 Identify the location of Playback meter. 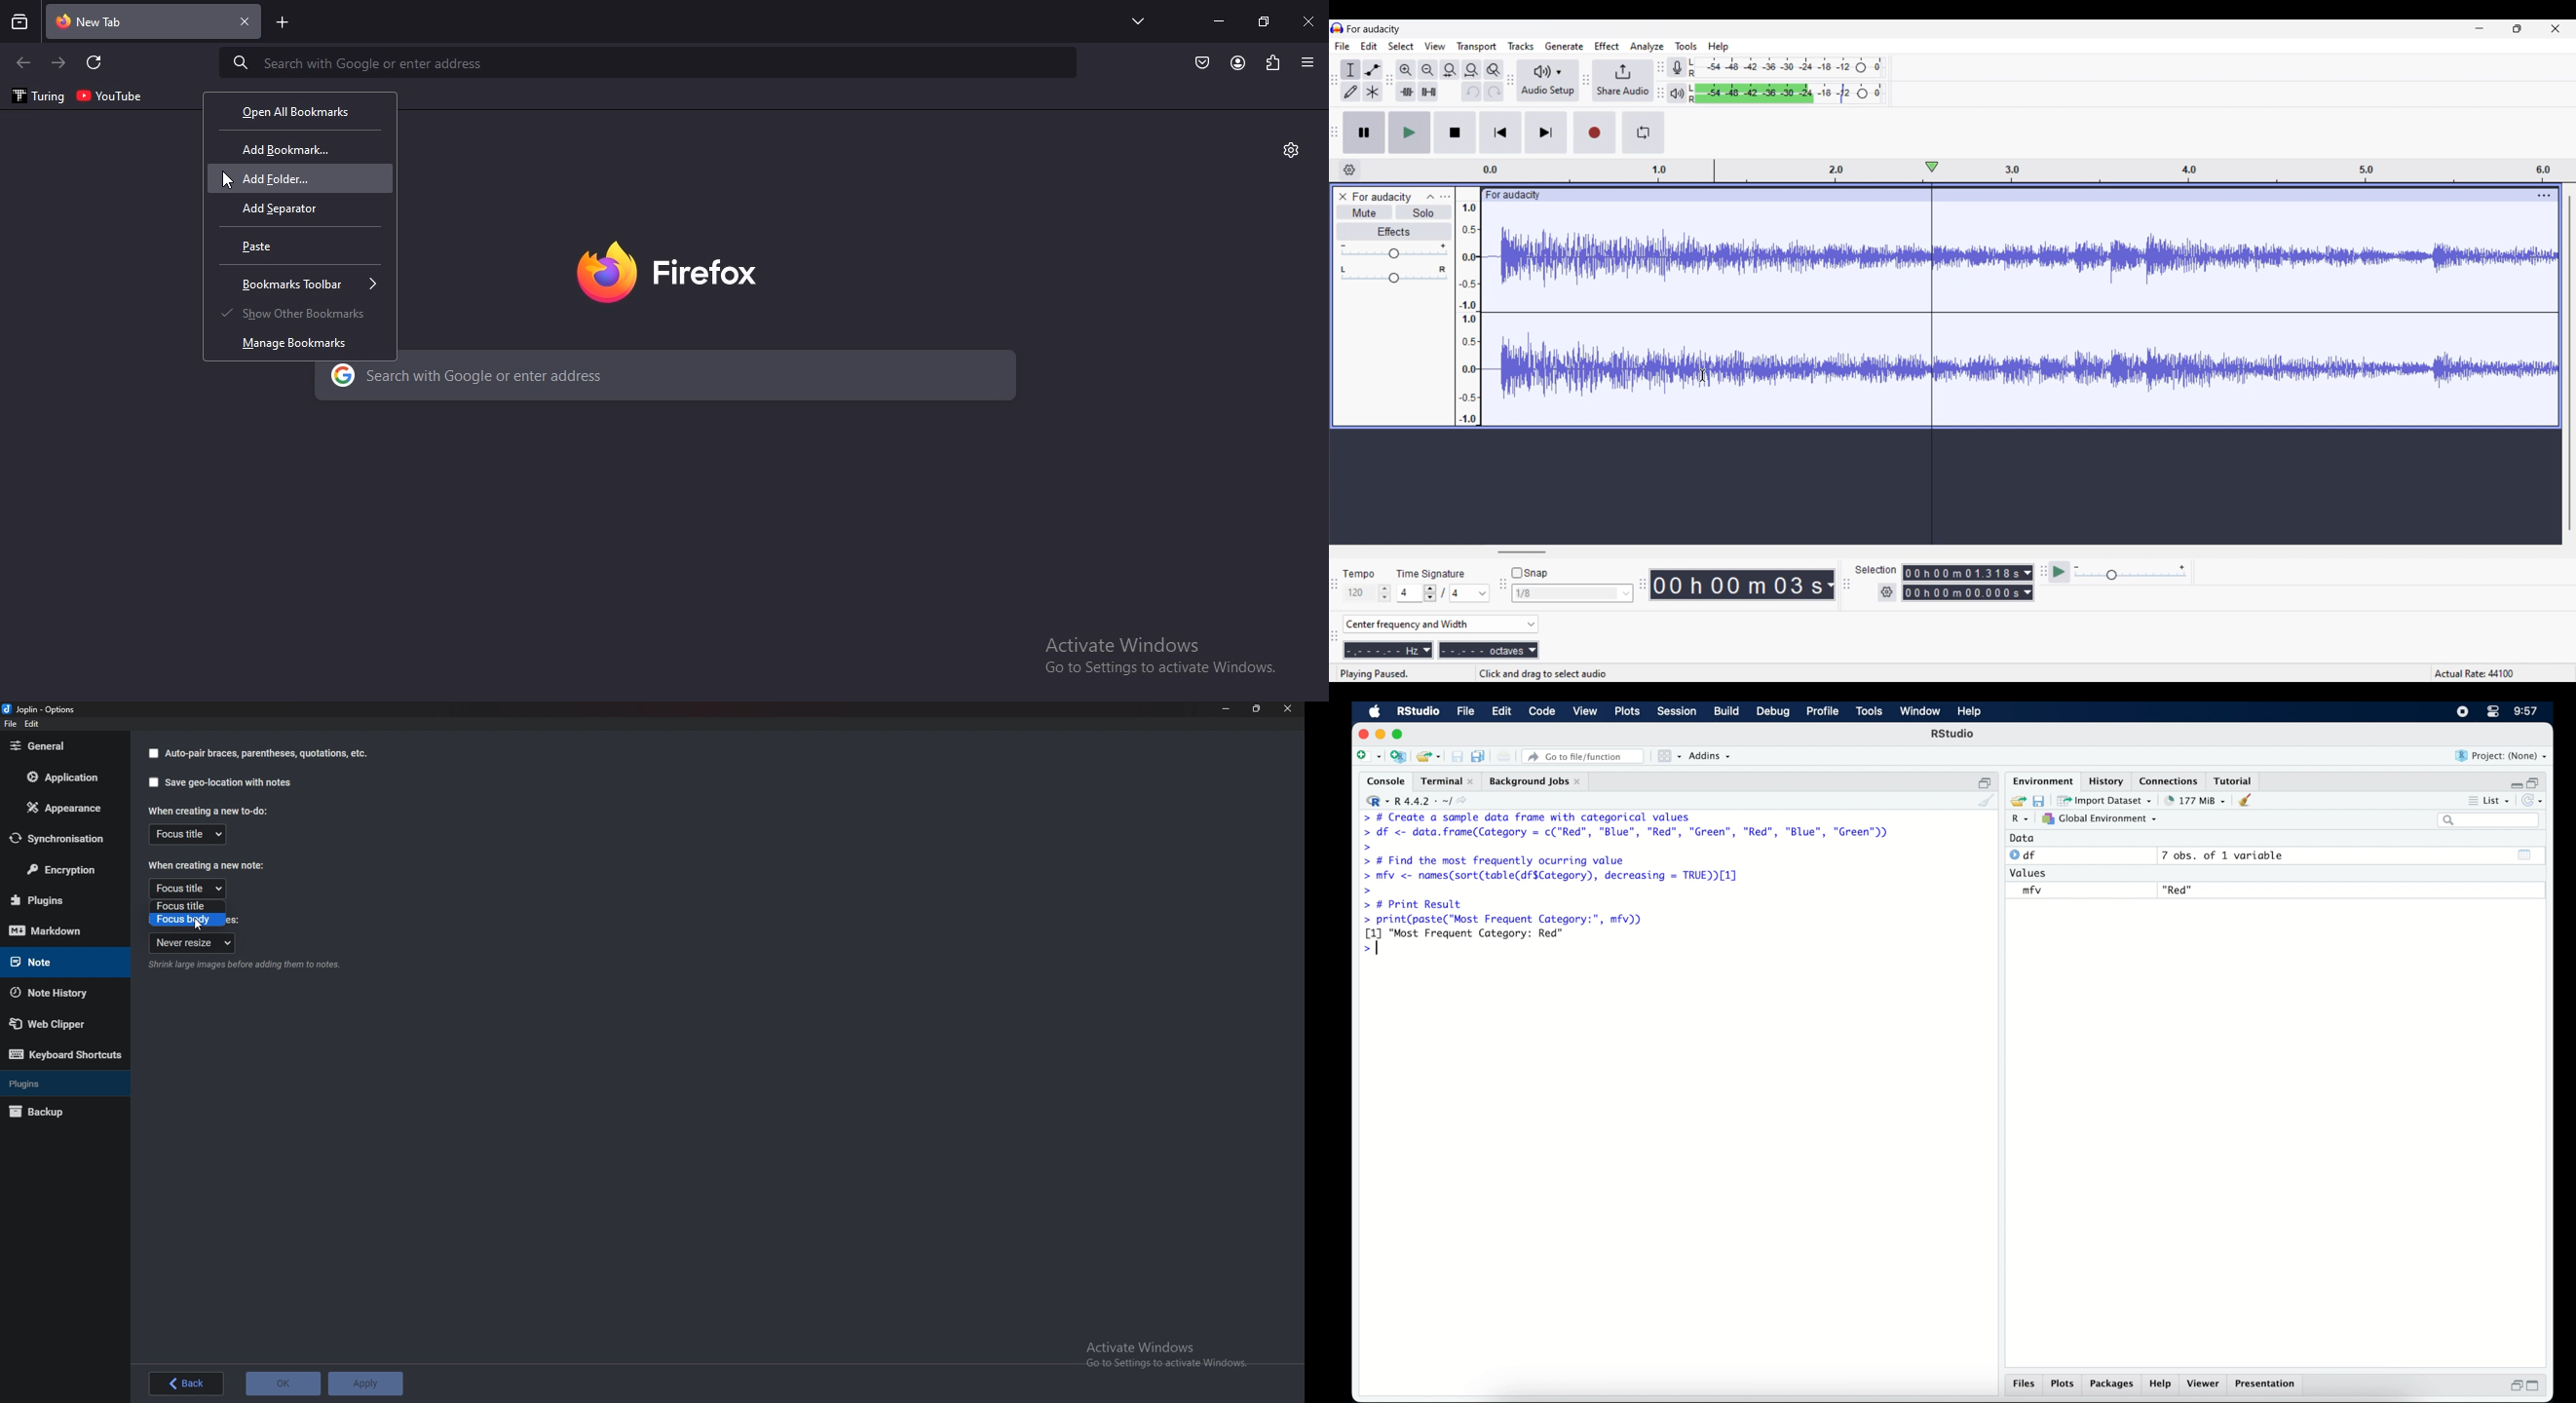
(1676, 93).